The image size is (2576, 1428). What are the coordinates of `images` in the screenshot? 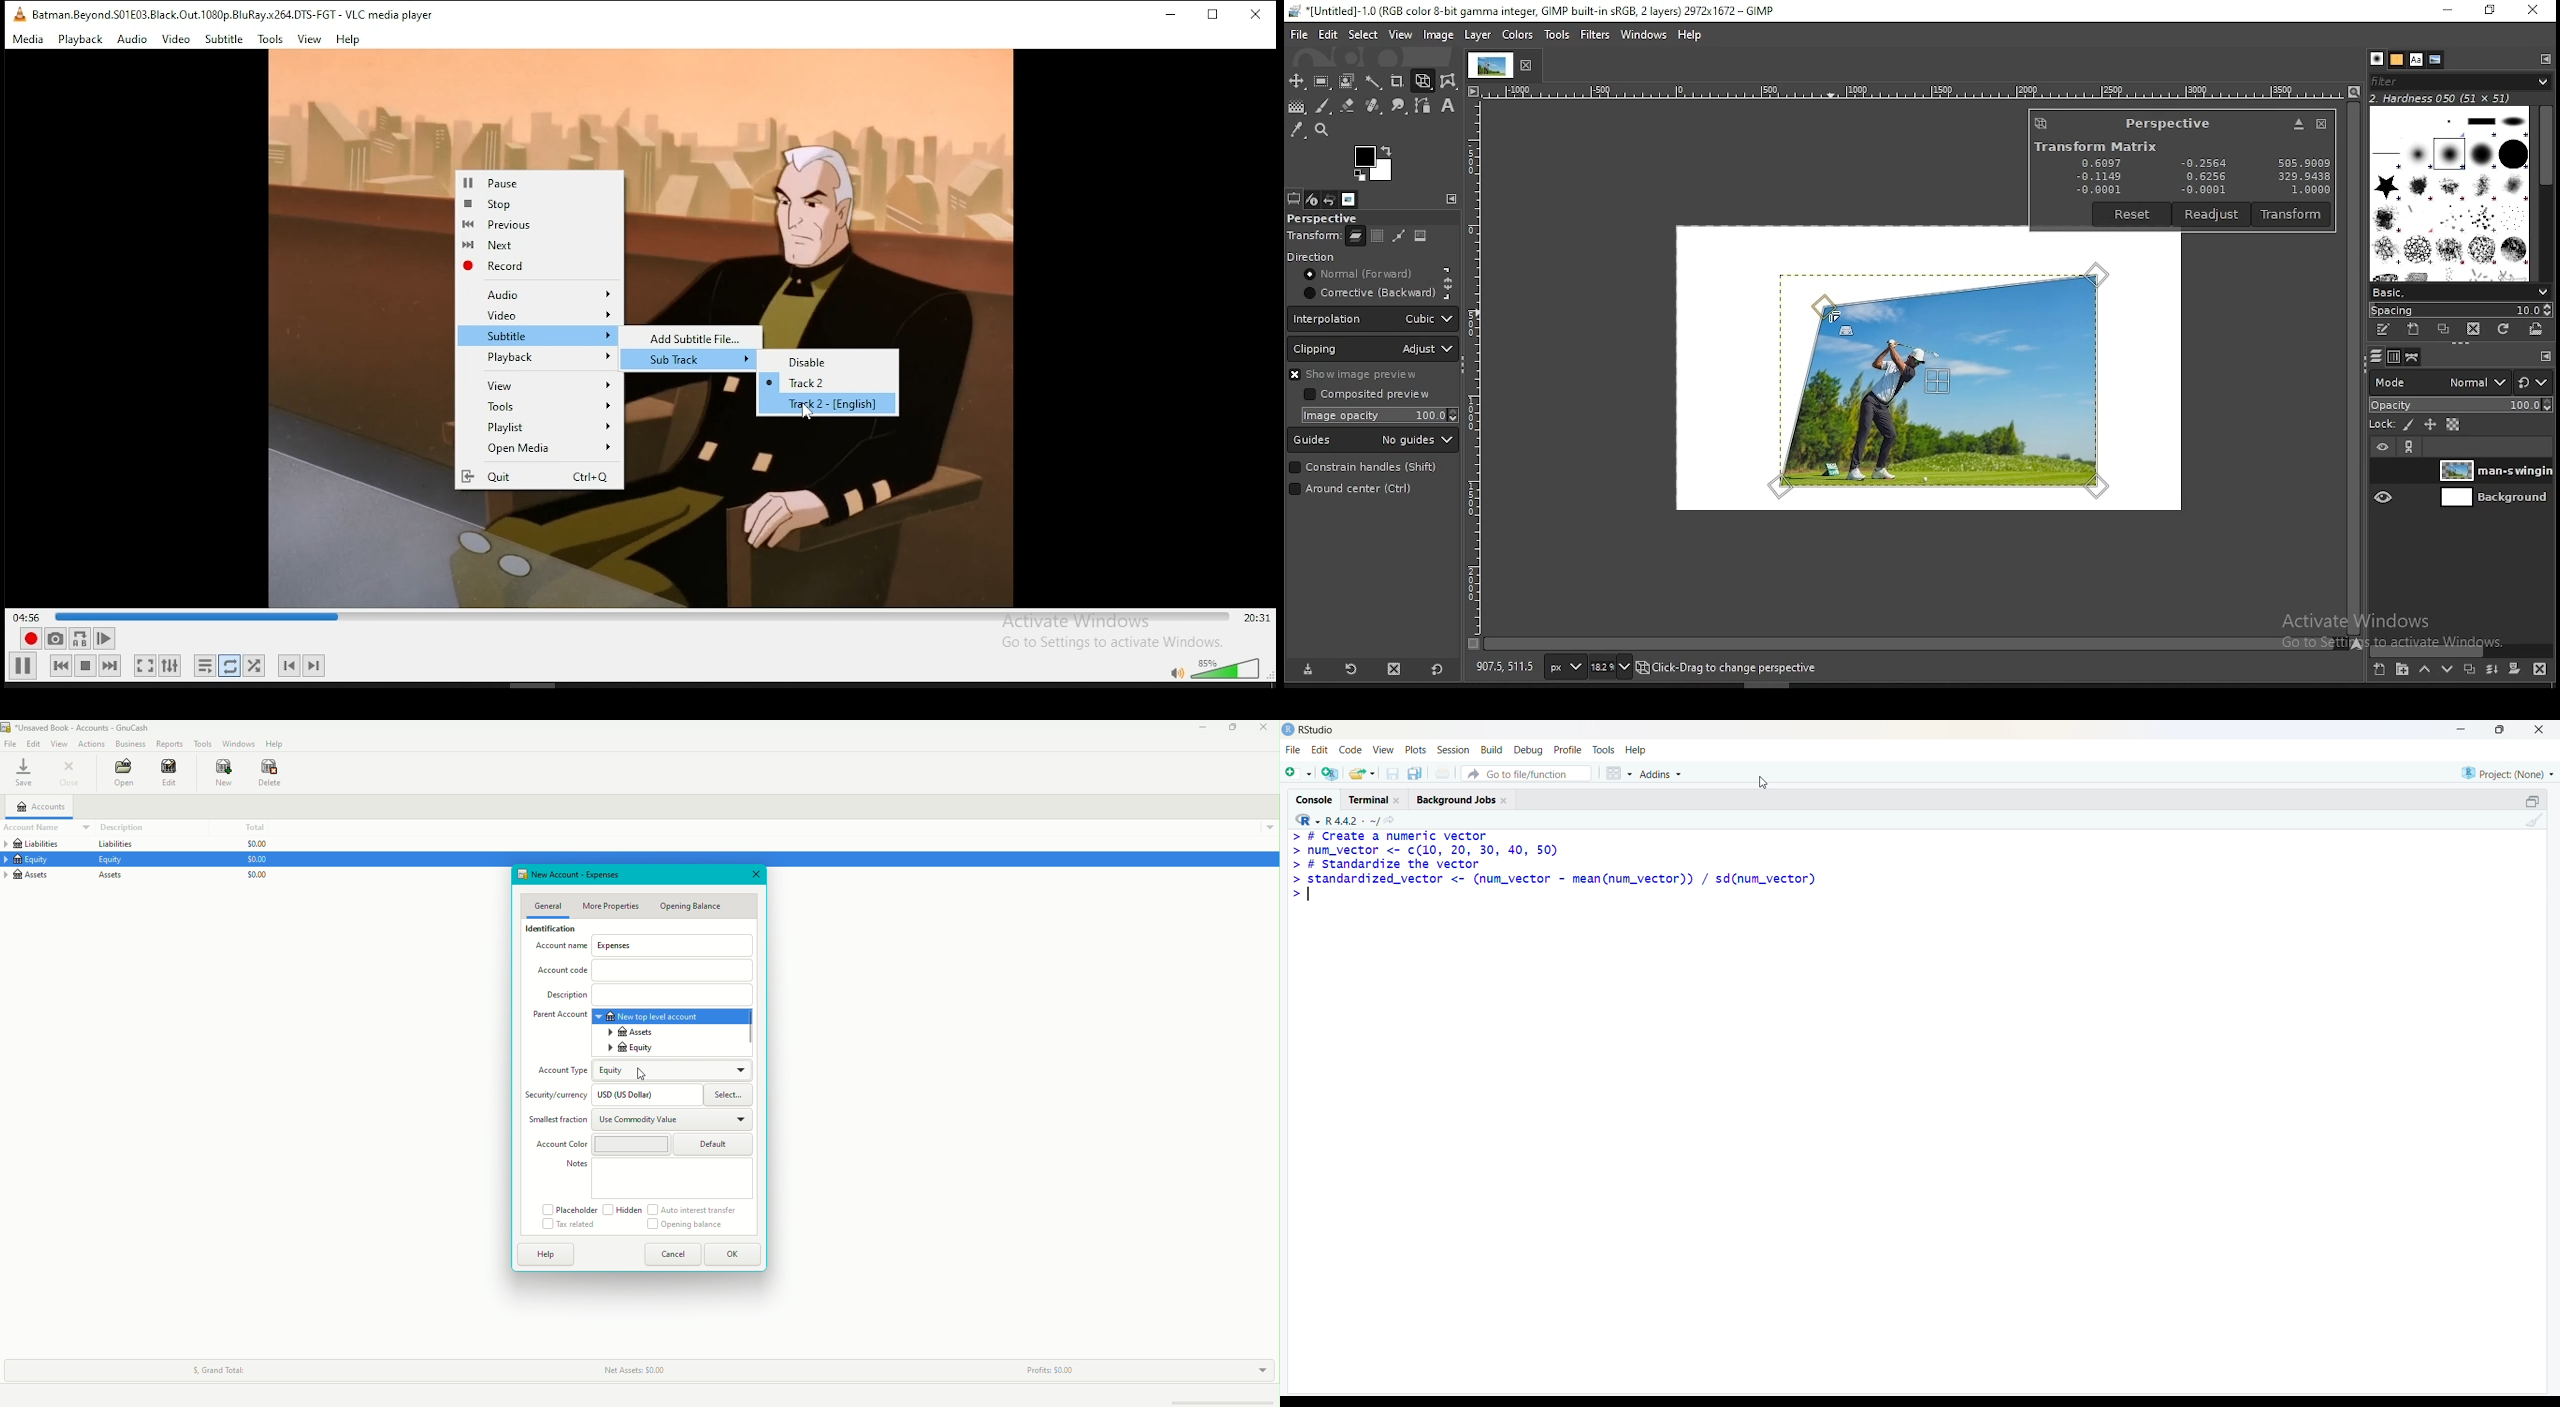 It's located at (1349, 199).